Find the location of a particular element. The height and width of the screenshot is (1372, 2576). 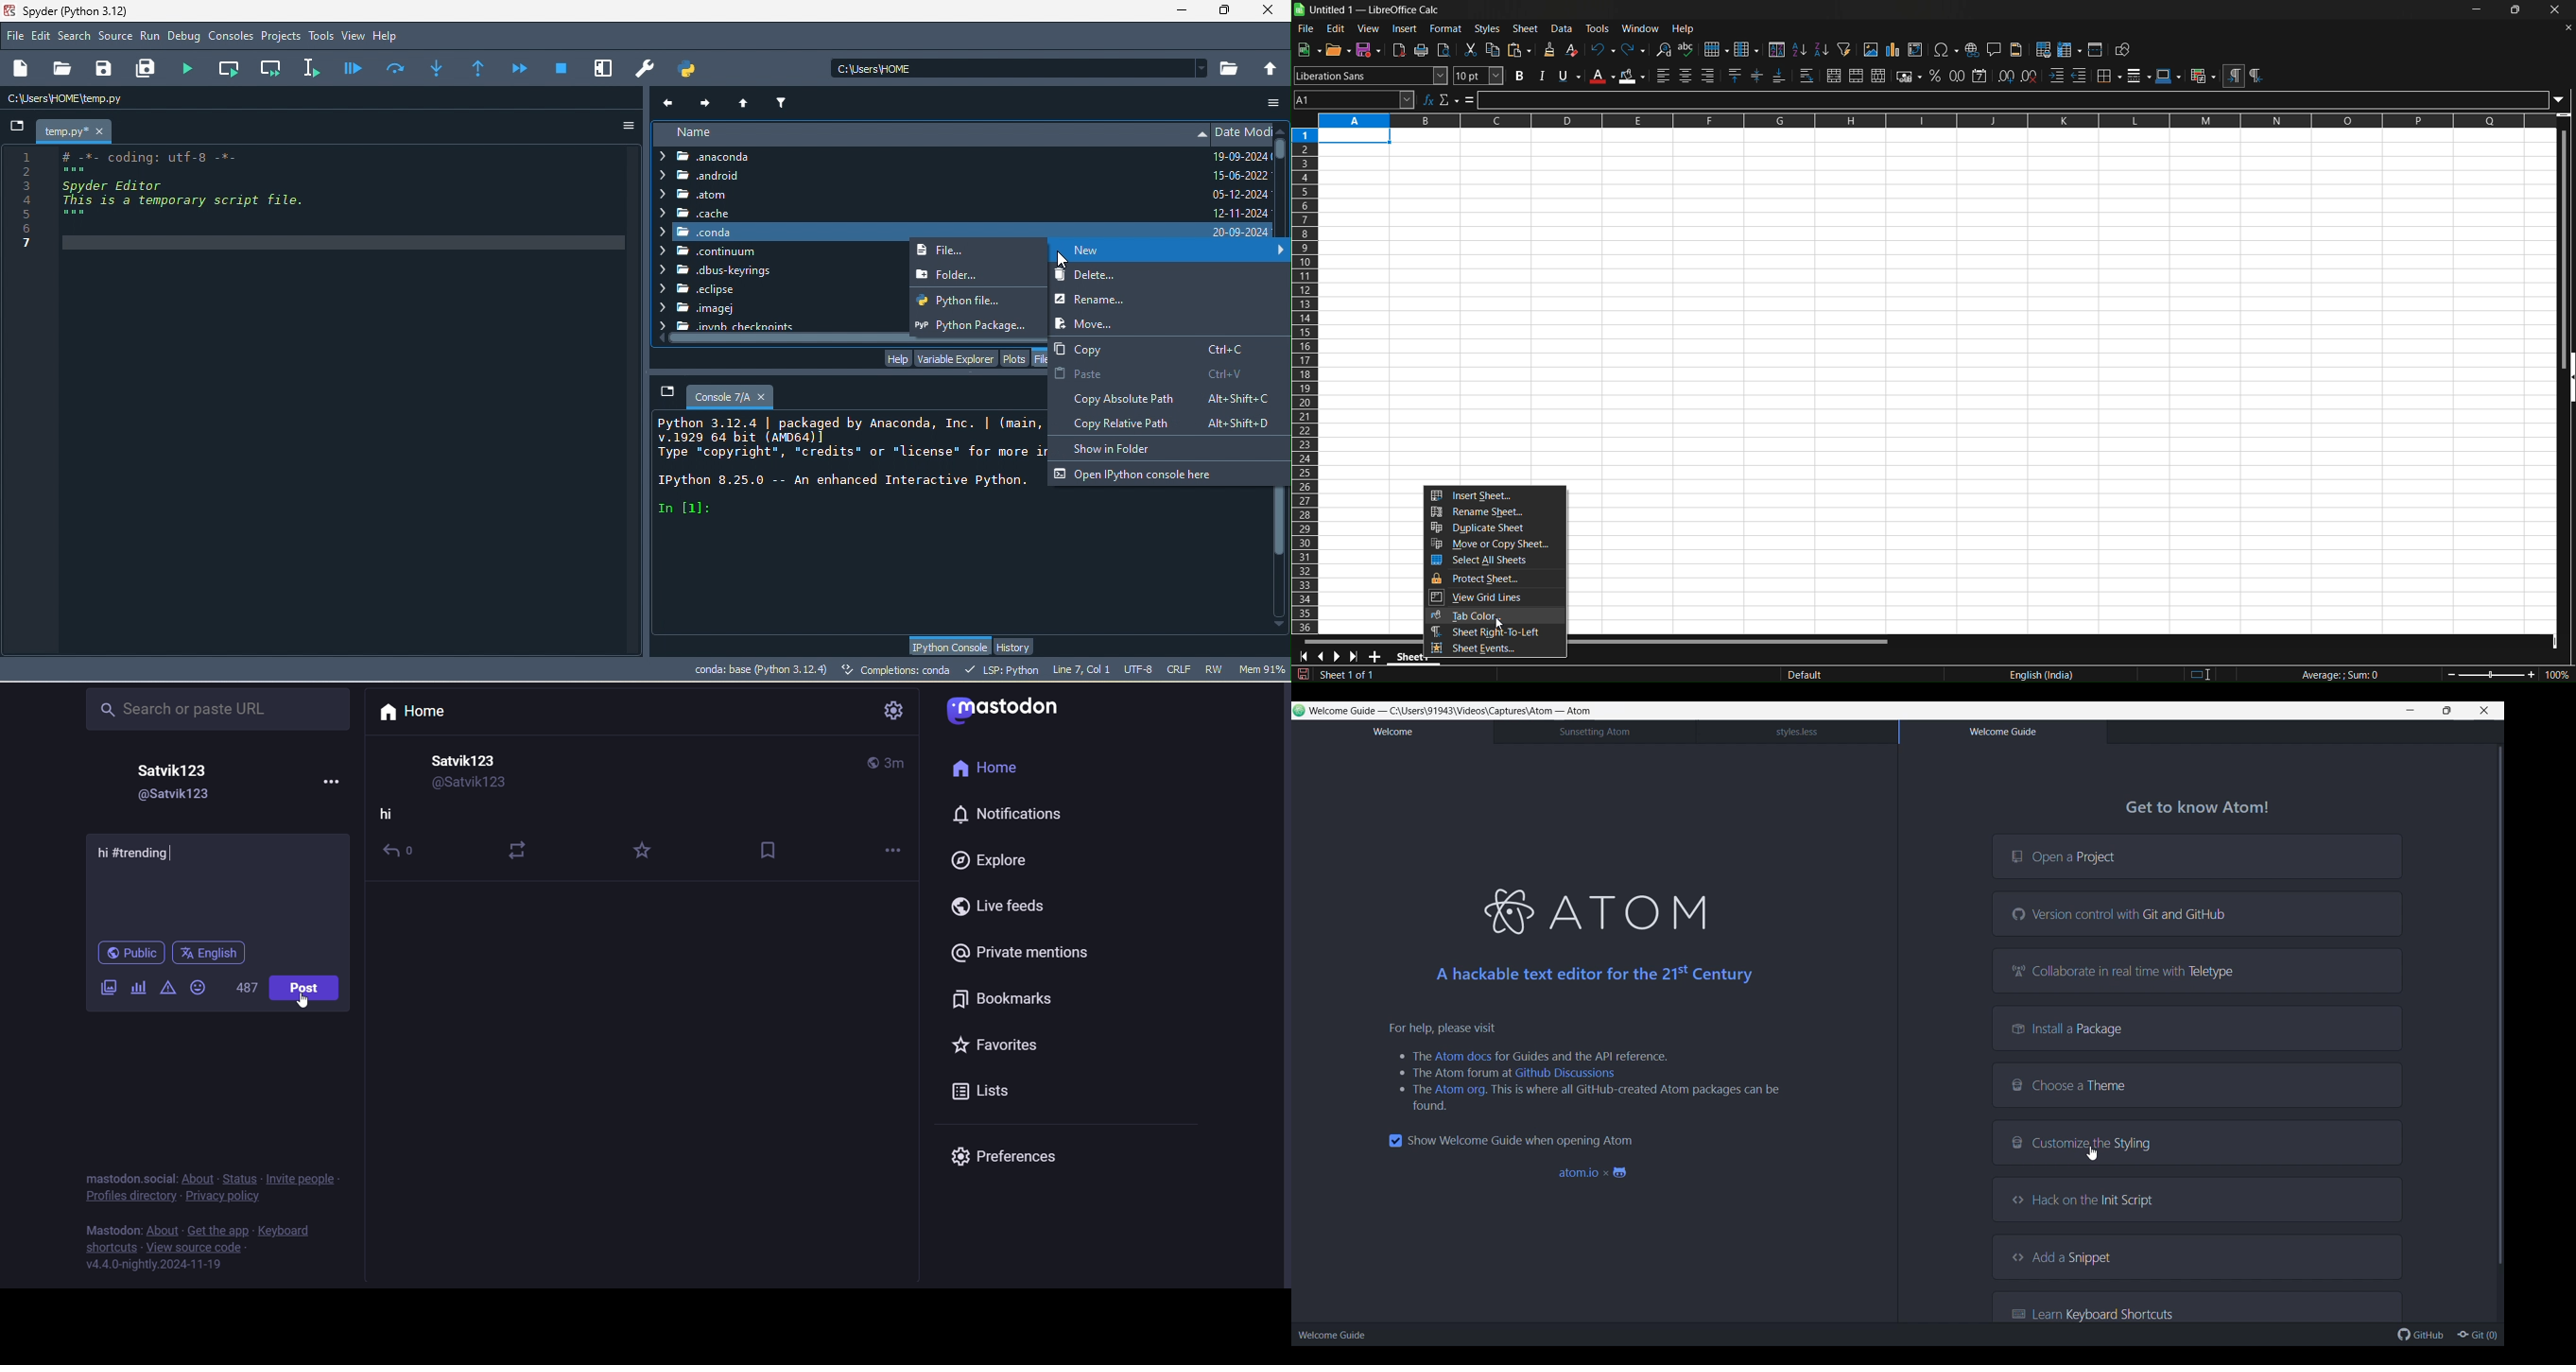

sheet is located at coordinates (1527, 28).